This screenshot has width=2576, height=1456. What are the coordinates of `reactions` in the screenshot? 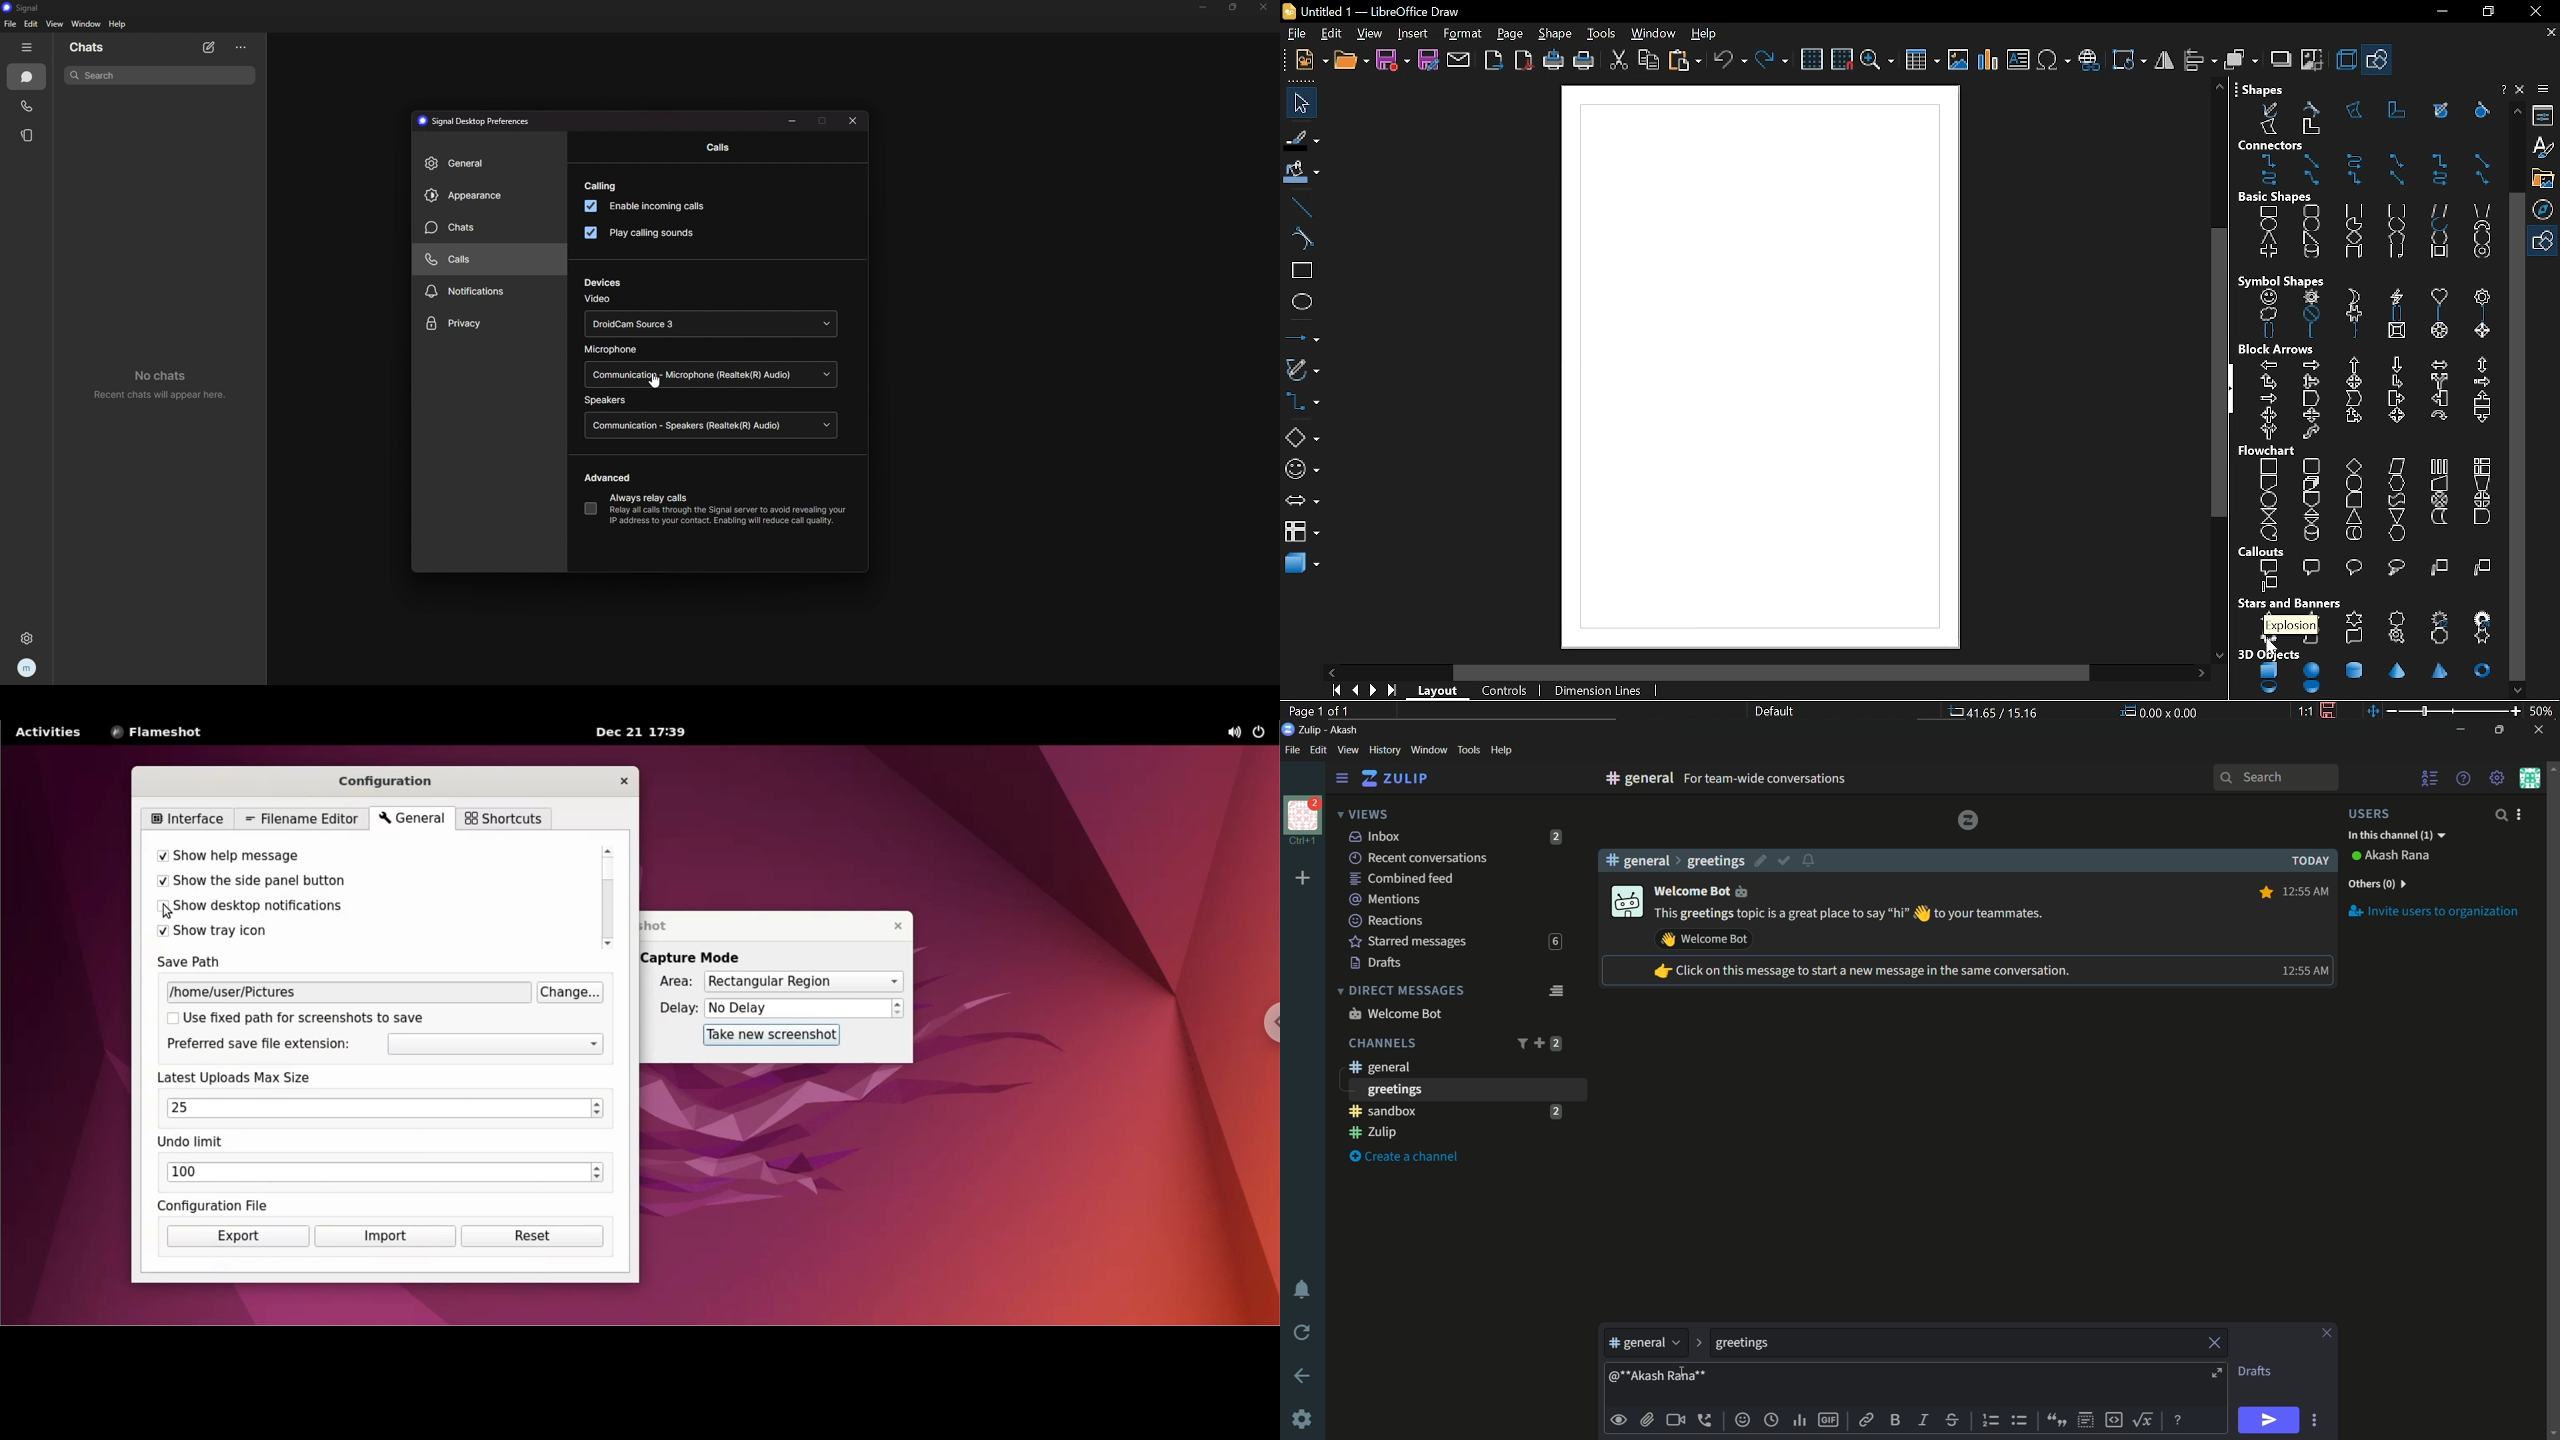 It's located at (1385, 920).